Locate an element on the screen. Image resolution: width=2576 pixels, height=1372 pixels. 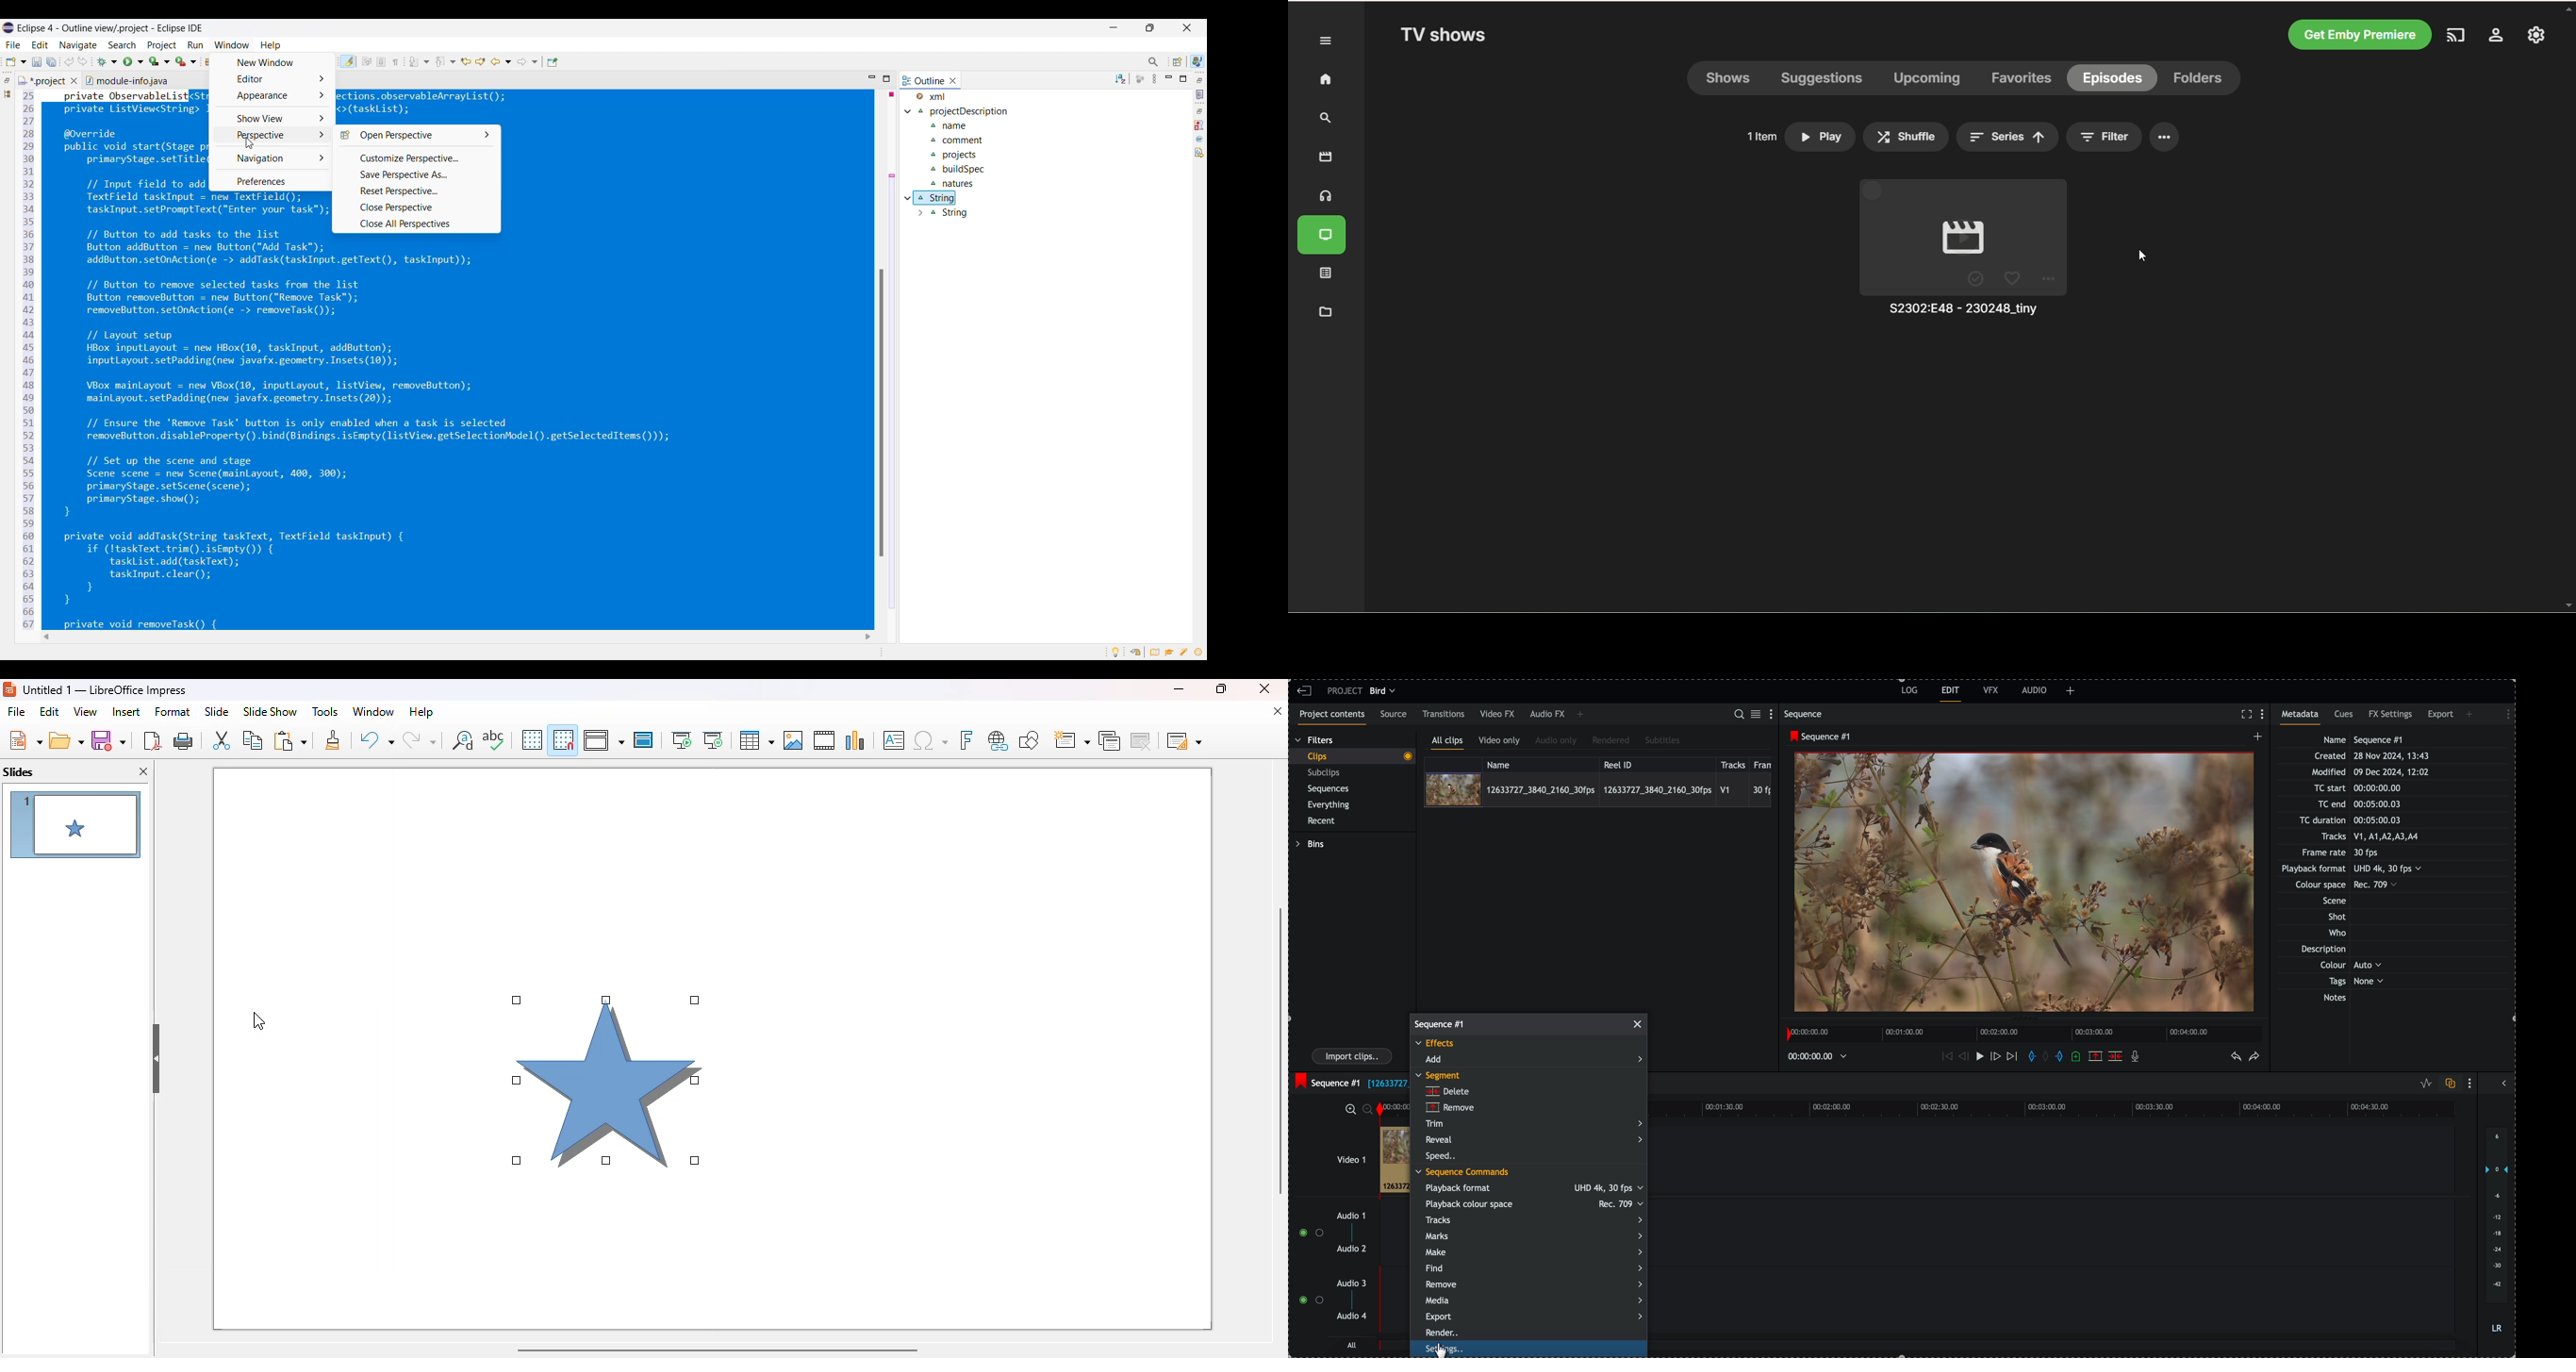
make is located at coordinates (1533, 1252).